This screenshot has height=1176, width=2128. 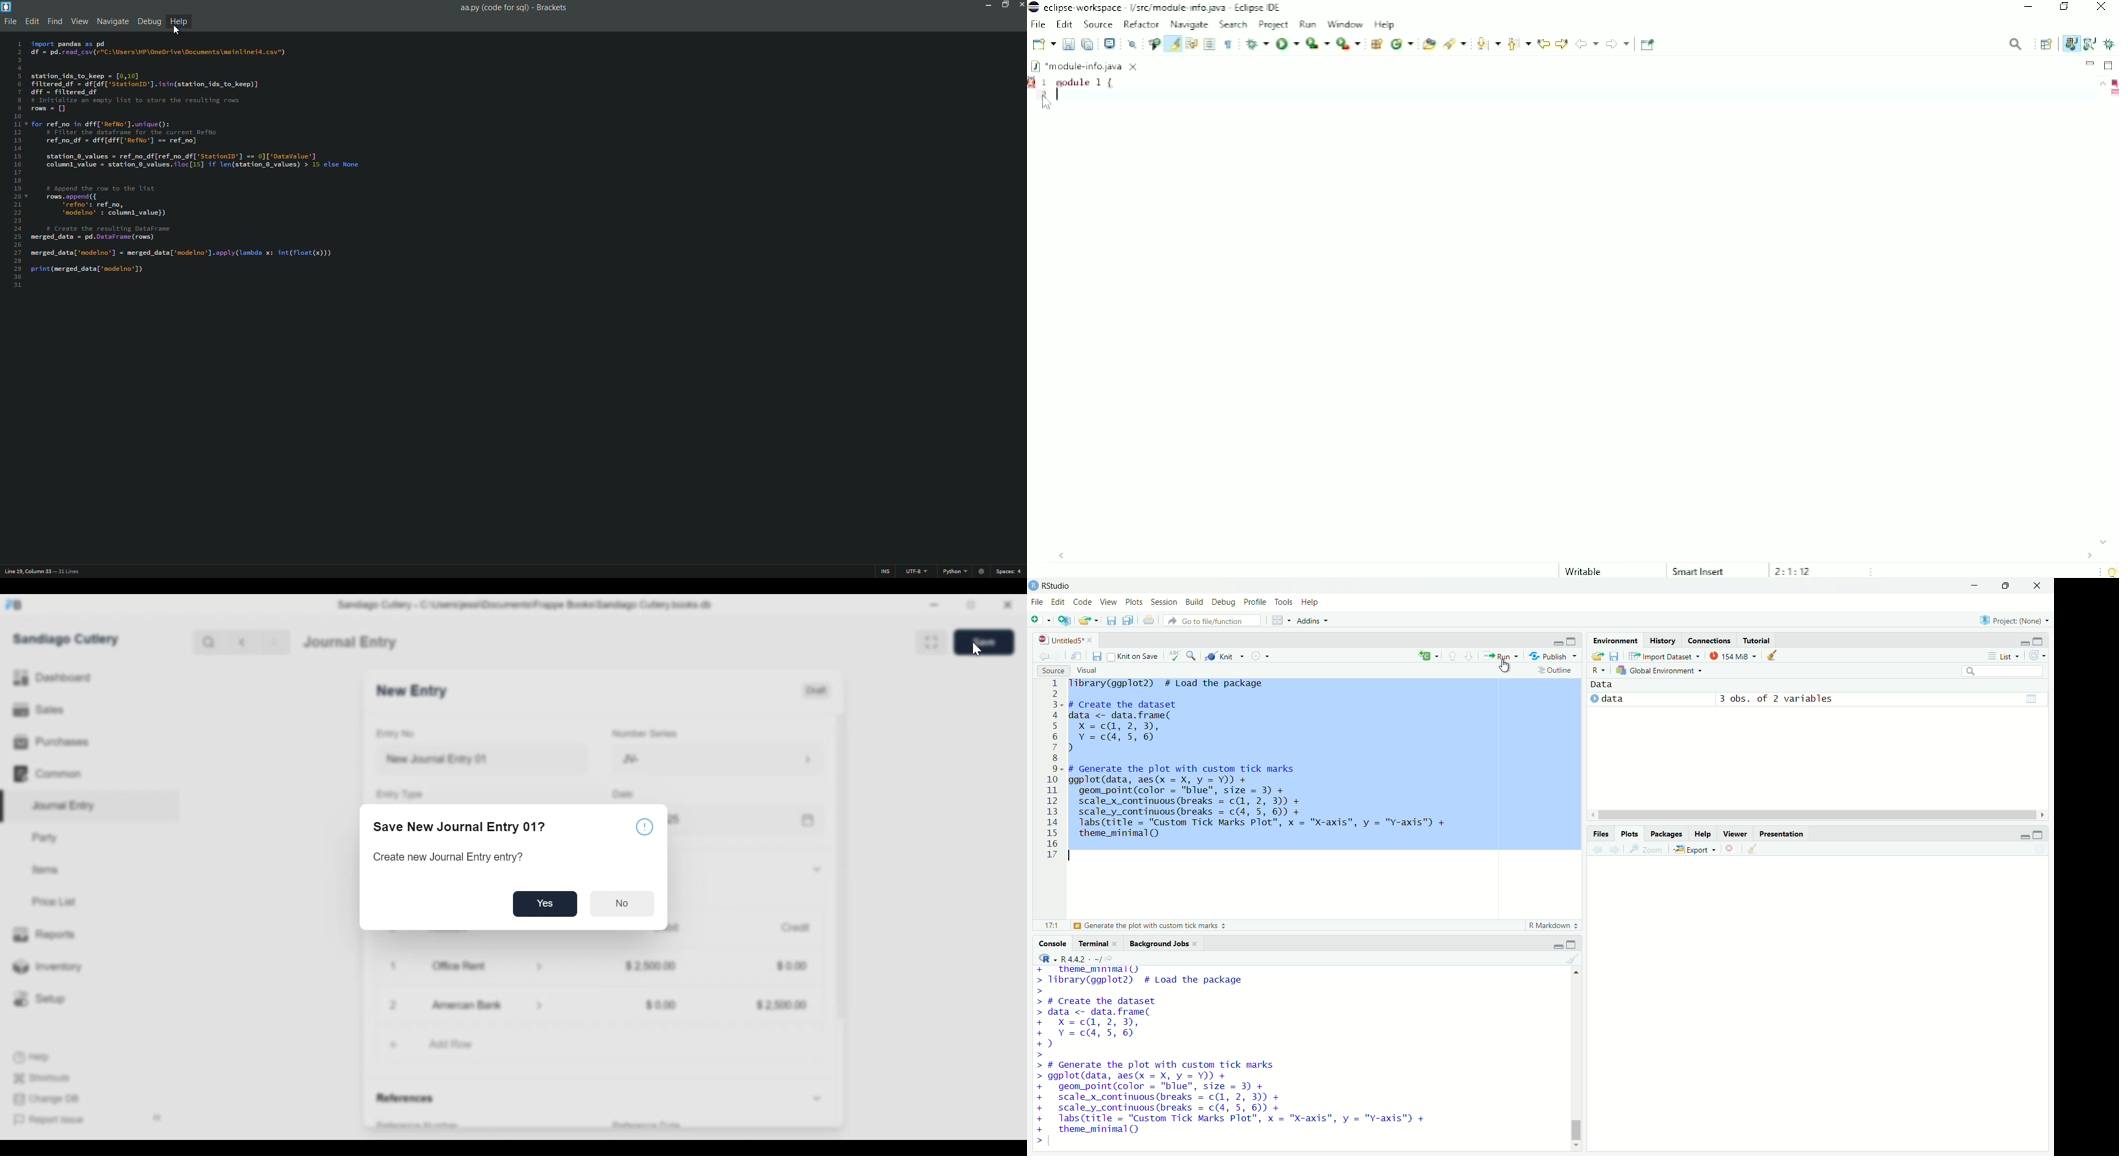 What do you see at coordinates (1577, 1146) in the screenshot?
I see `move down` at bounding box center [1577, 1146].